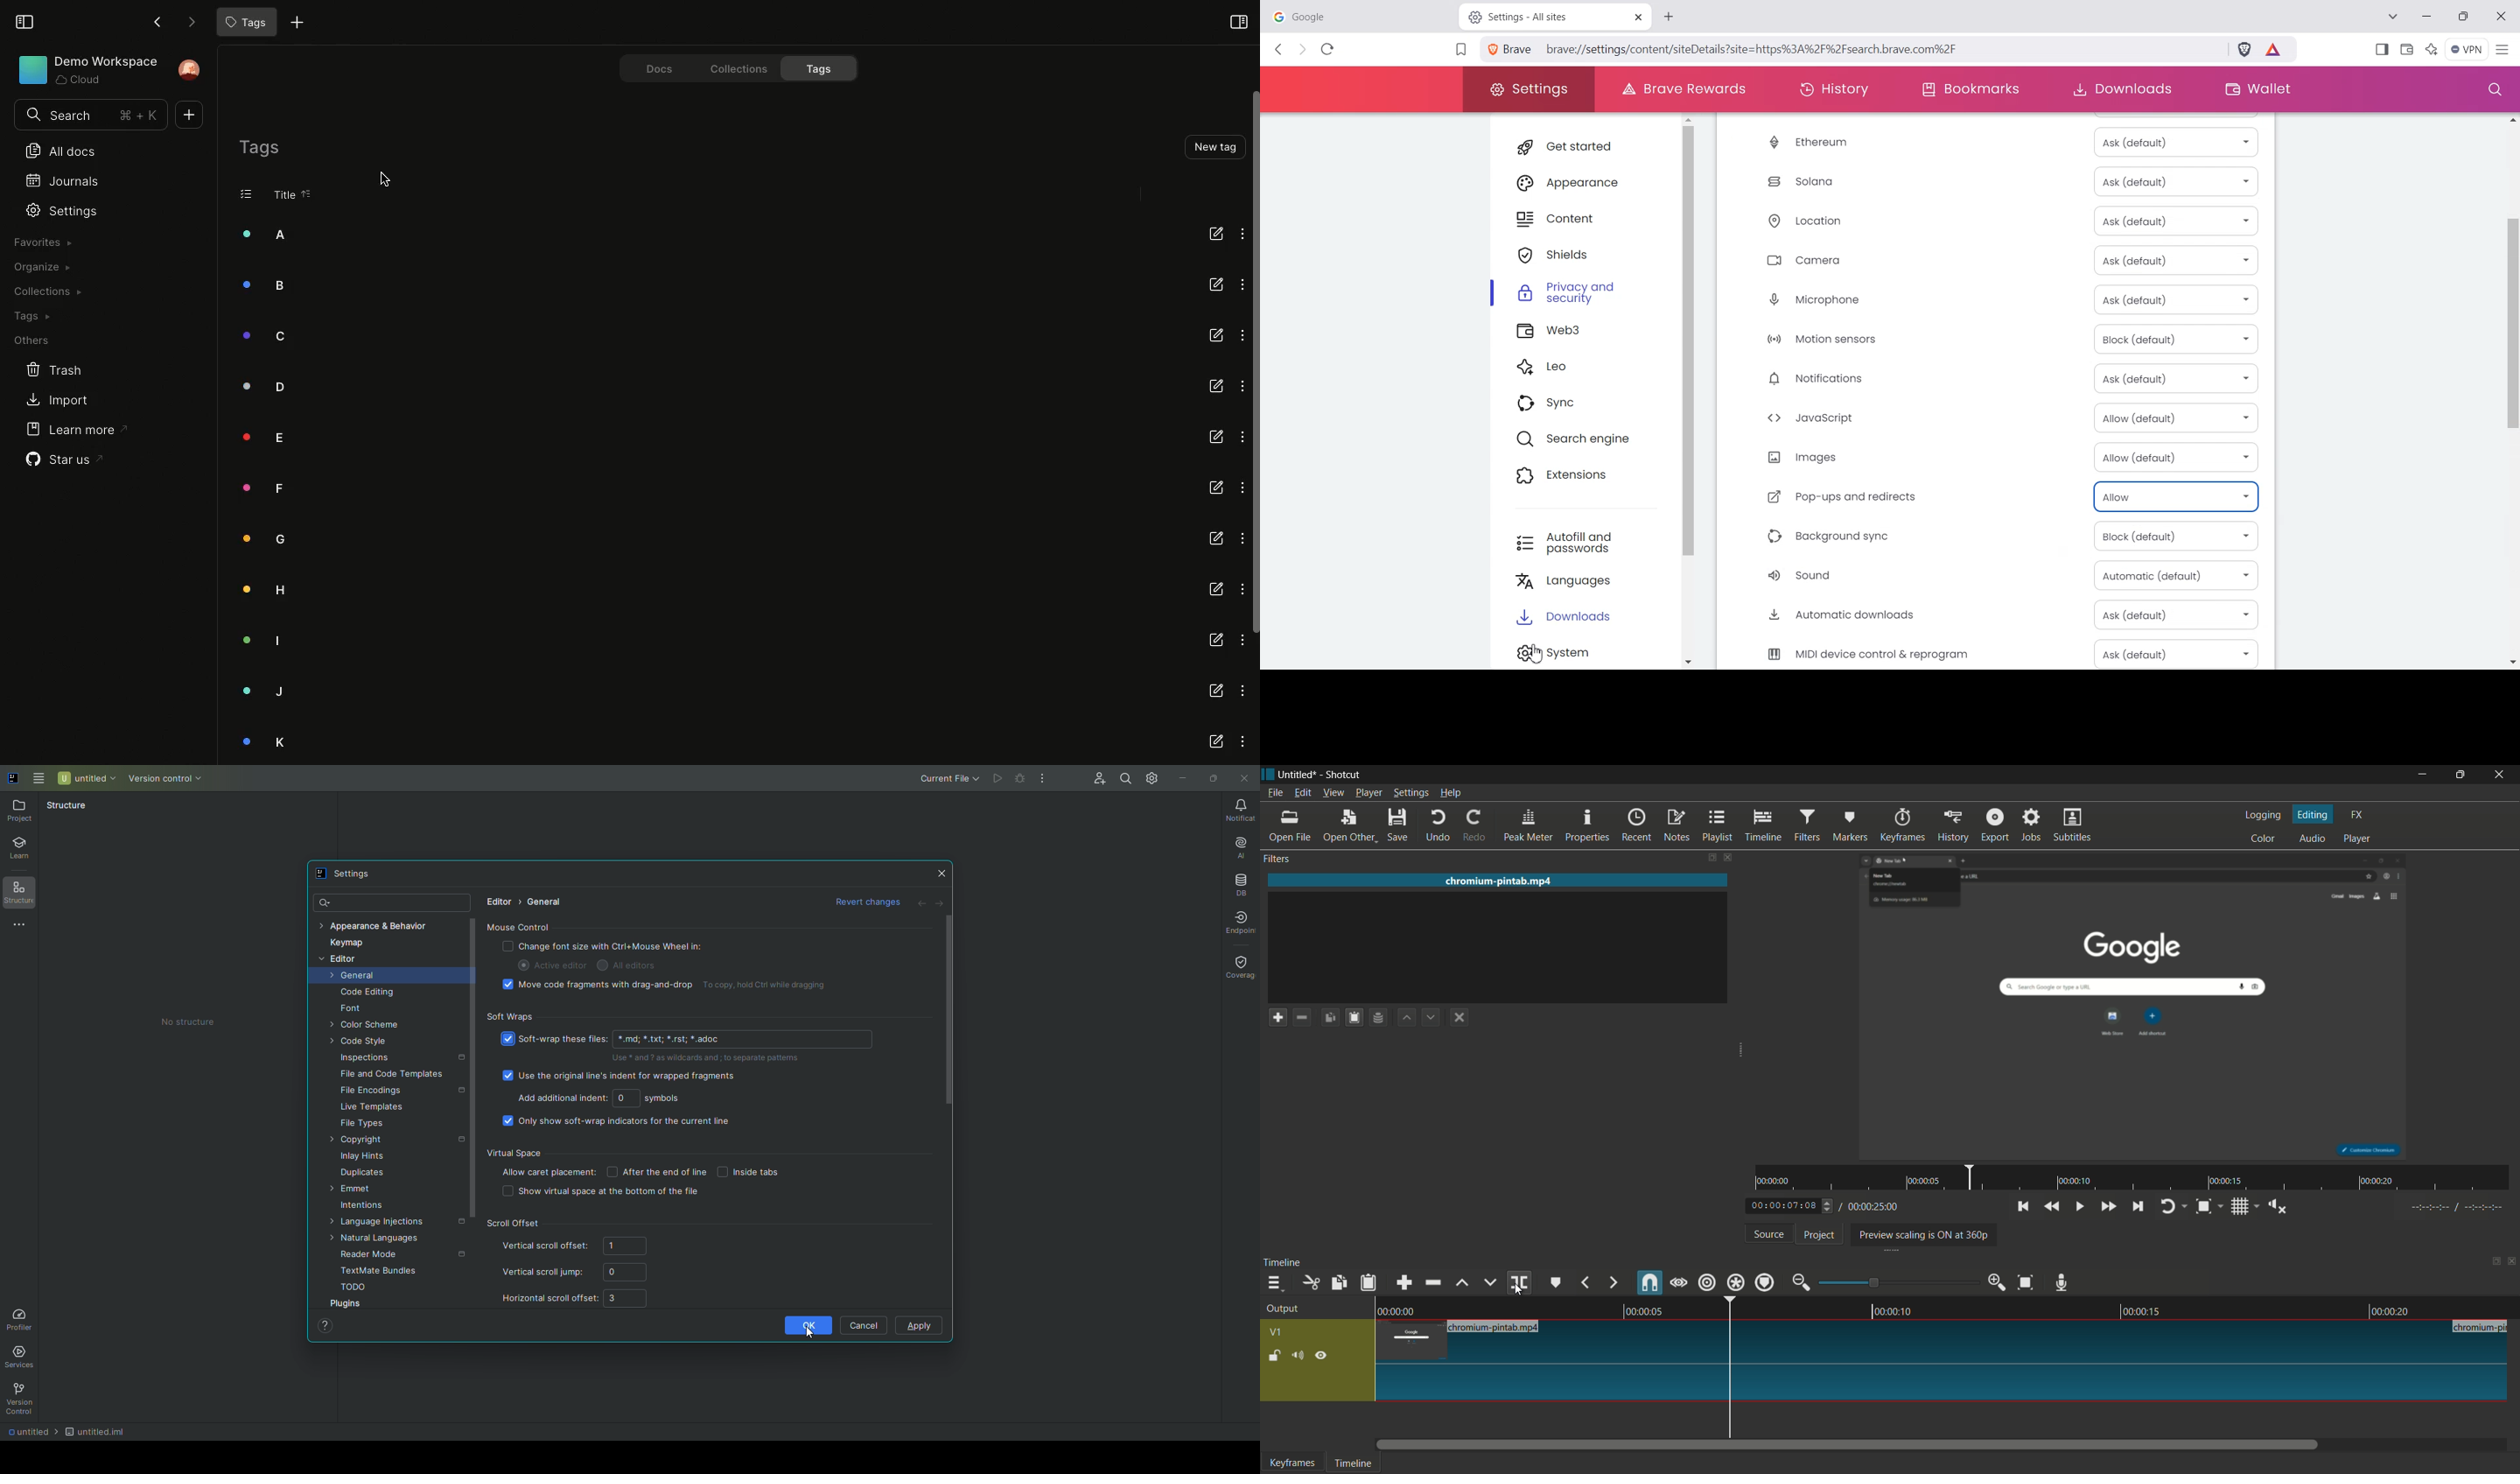 This screenshot has height=1484, width=2520. What do you see at coordinates (261, 692) in the screenshot?
I see `J` at bounding box center [261, 692].